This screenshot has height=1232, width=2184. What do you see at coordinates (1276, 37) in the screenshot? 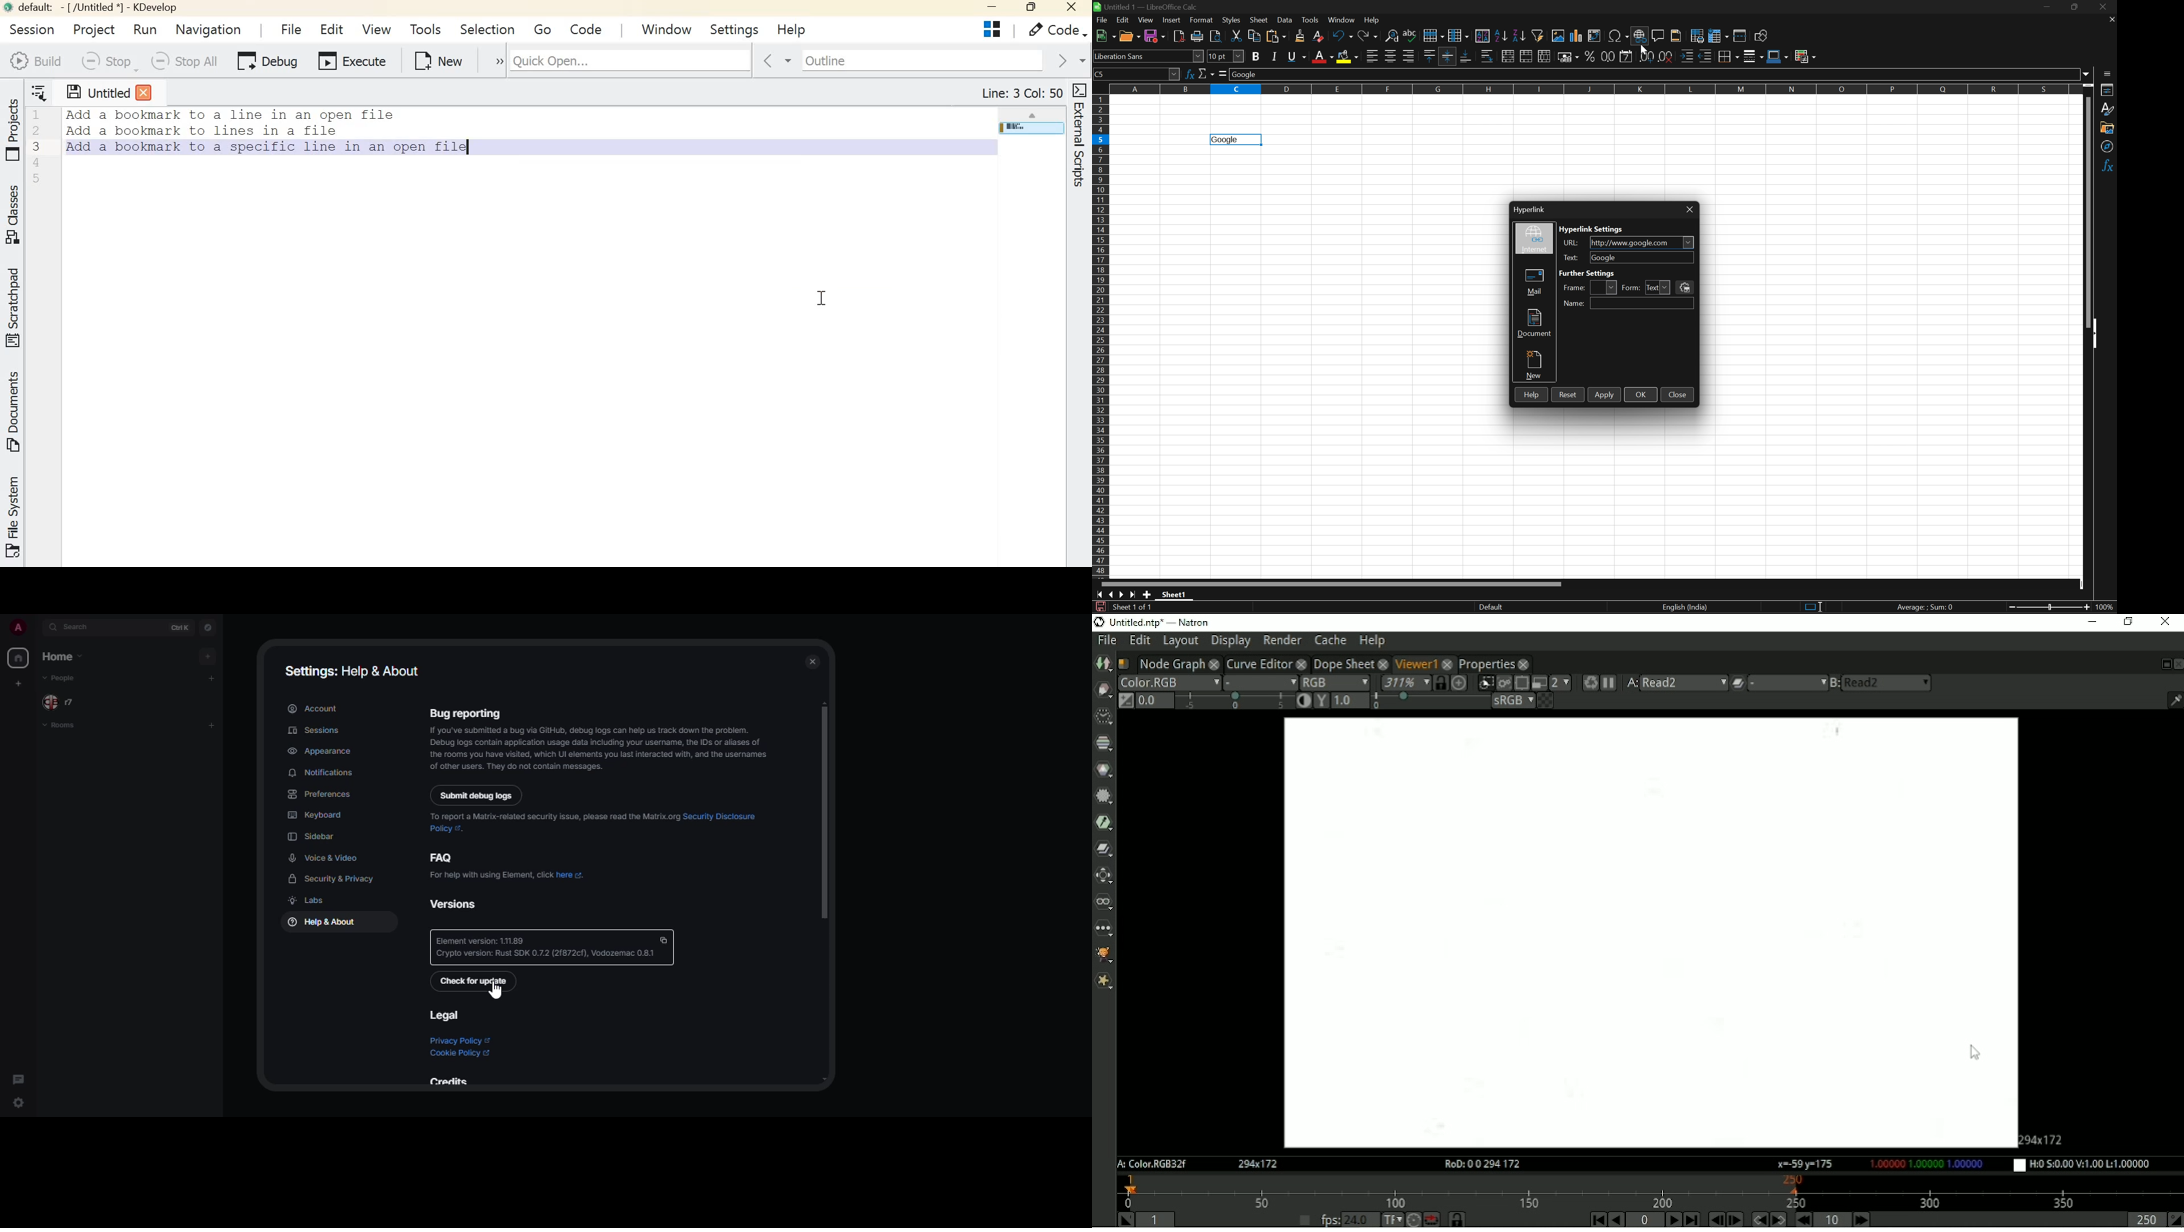
I see `Paste` at bounding box center [1276, 37].